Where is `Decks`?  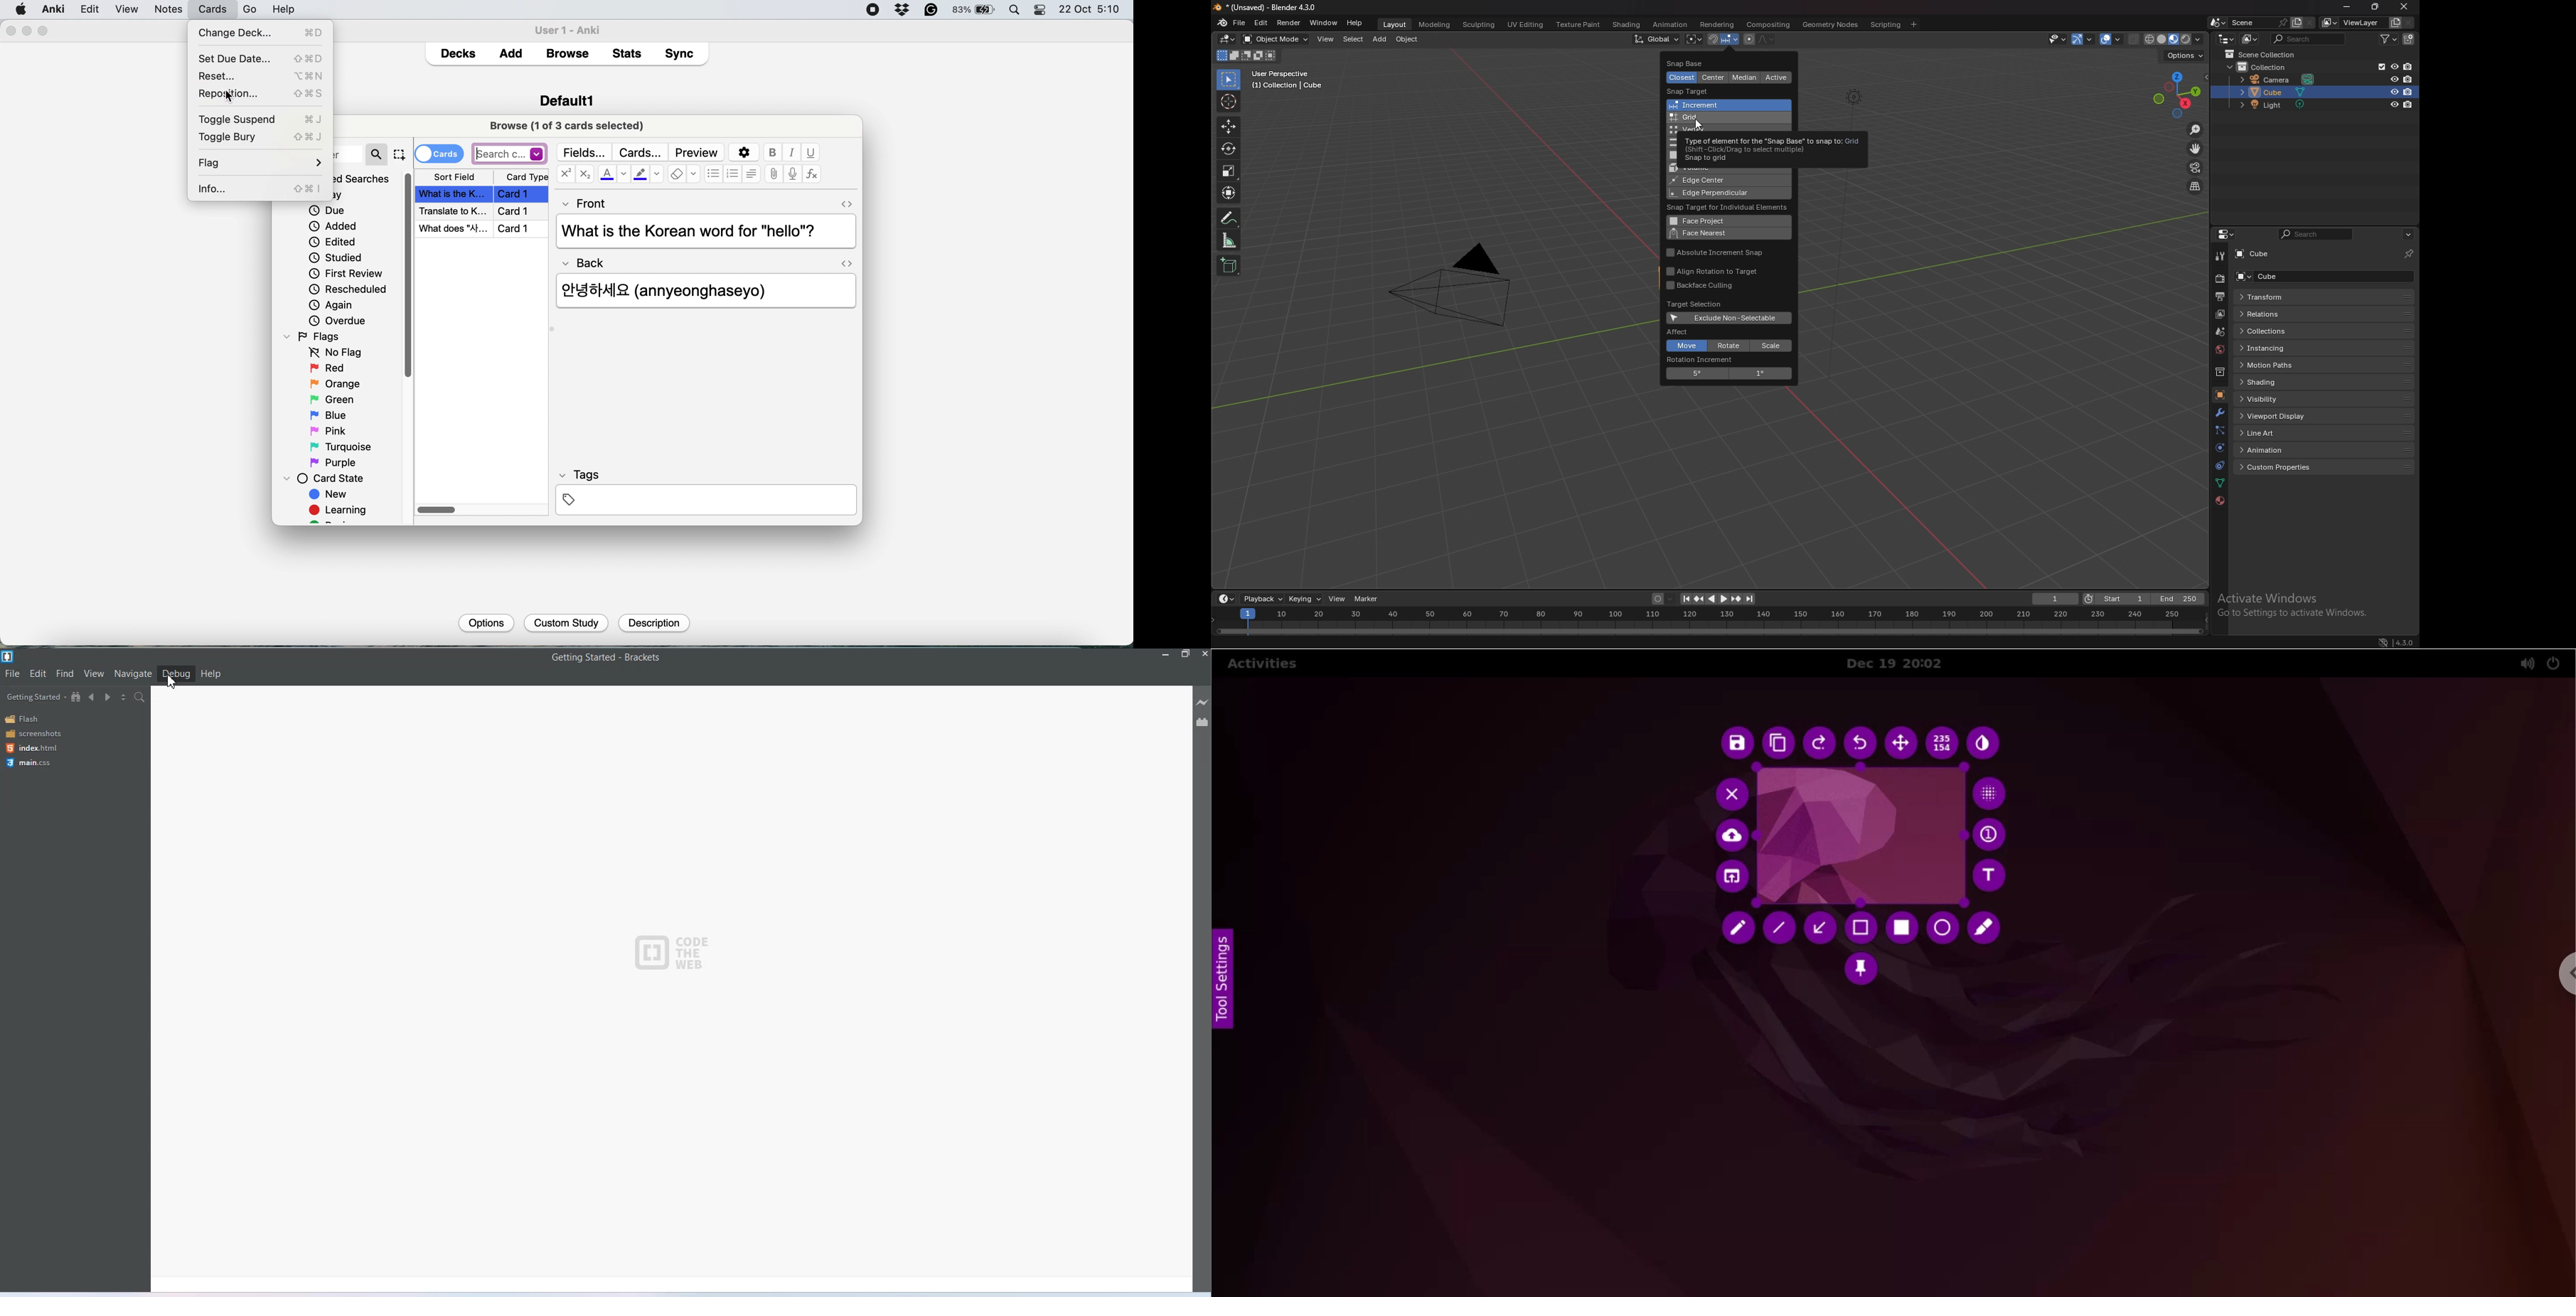
Decks is located at coordinates (458, 51).